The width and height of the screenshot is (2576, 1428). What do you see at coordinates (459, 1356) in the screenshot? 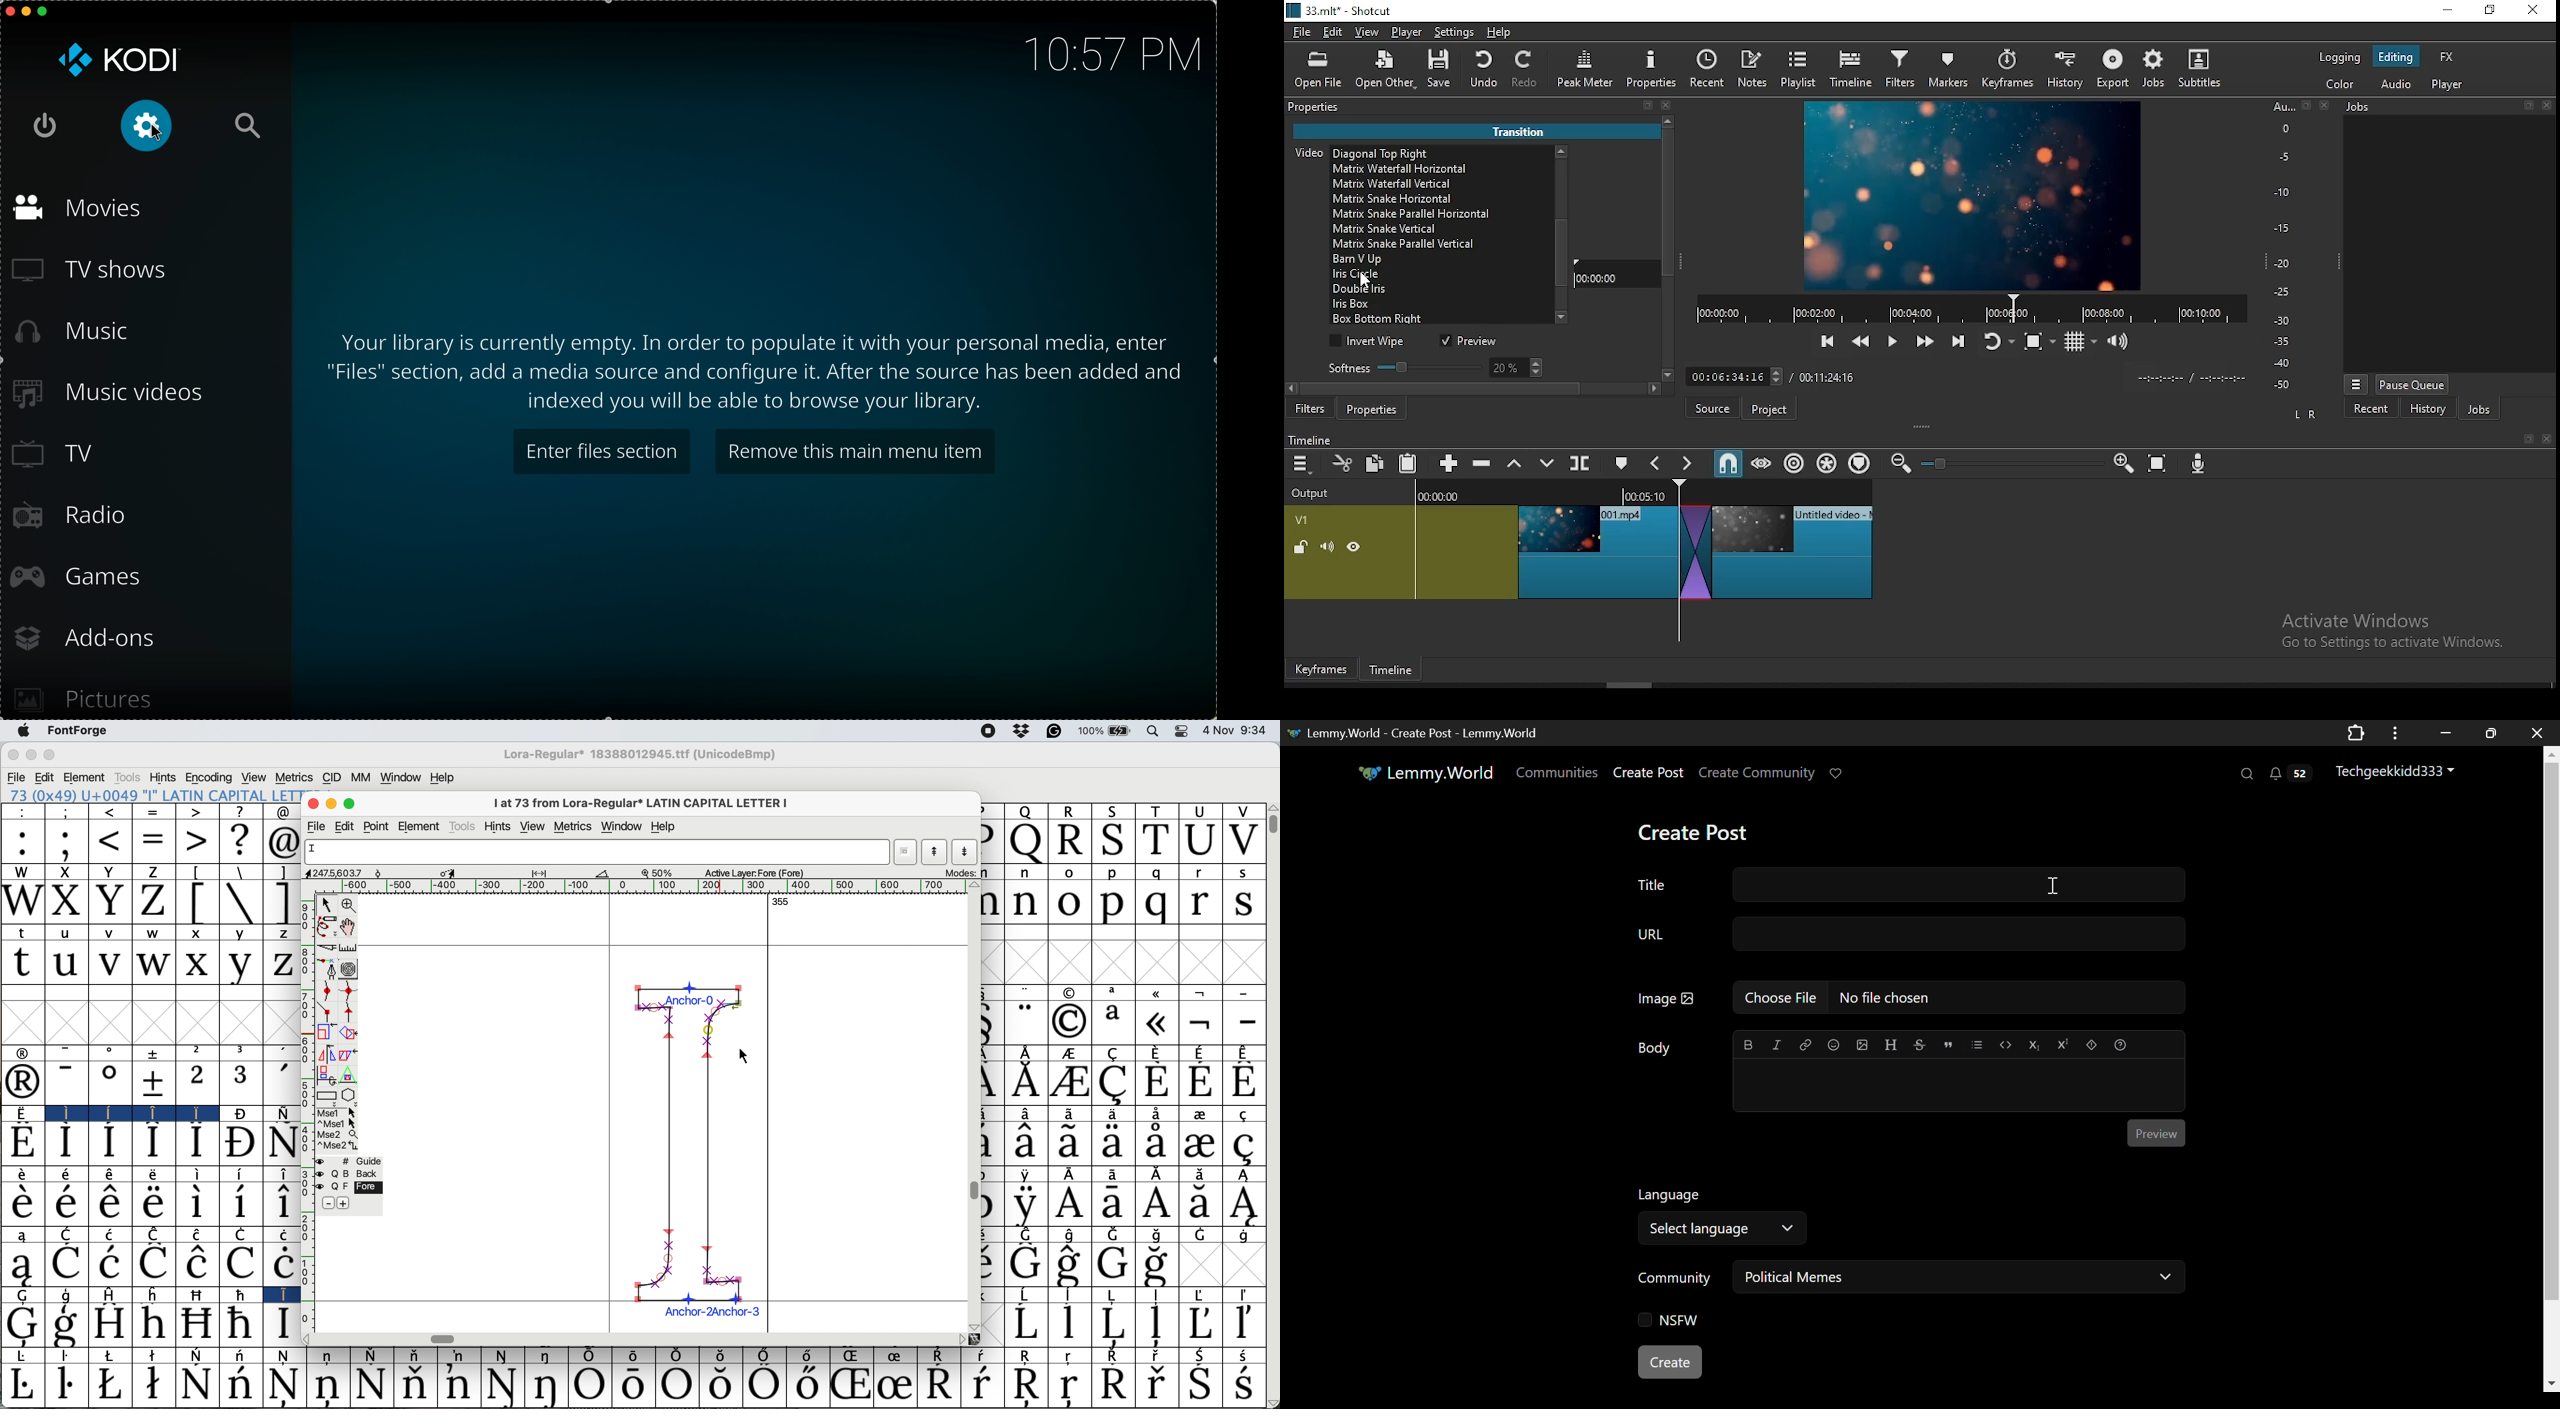
I see `Symbol` at bounding box center [459, 1356].